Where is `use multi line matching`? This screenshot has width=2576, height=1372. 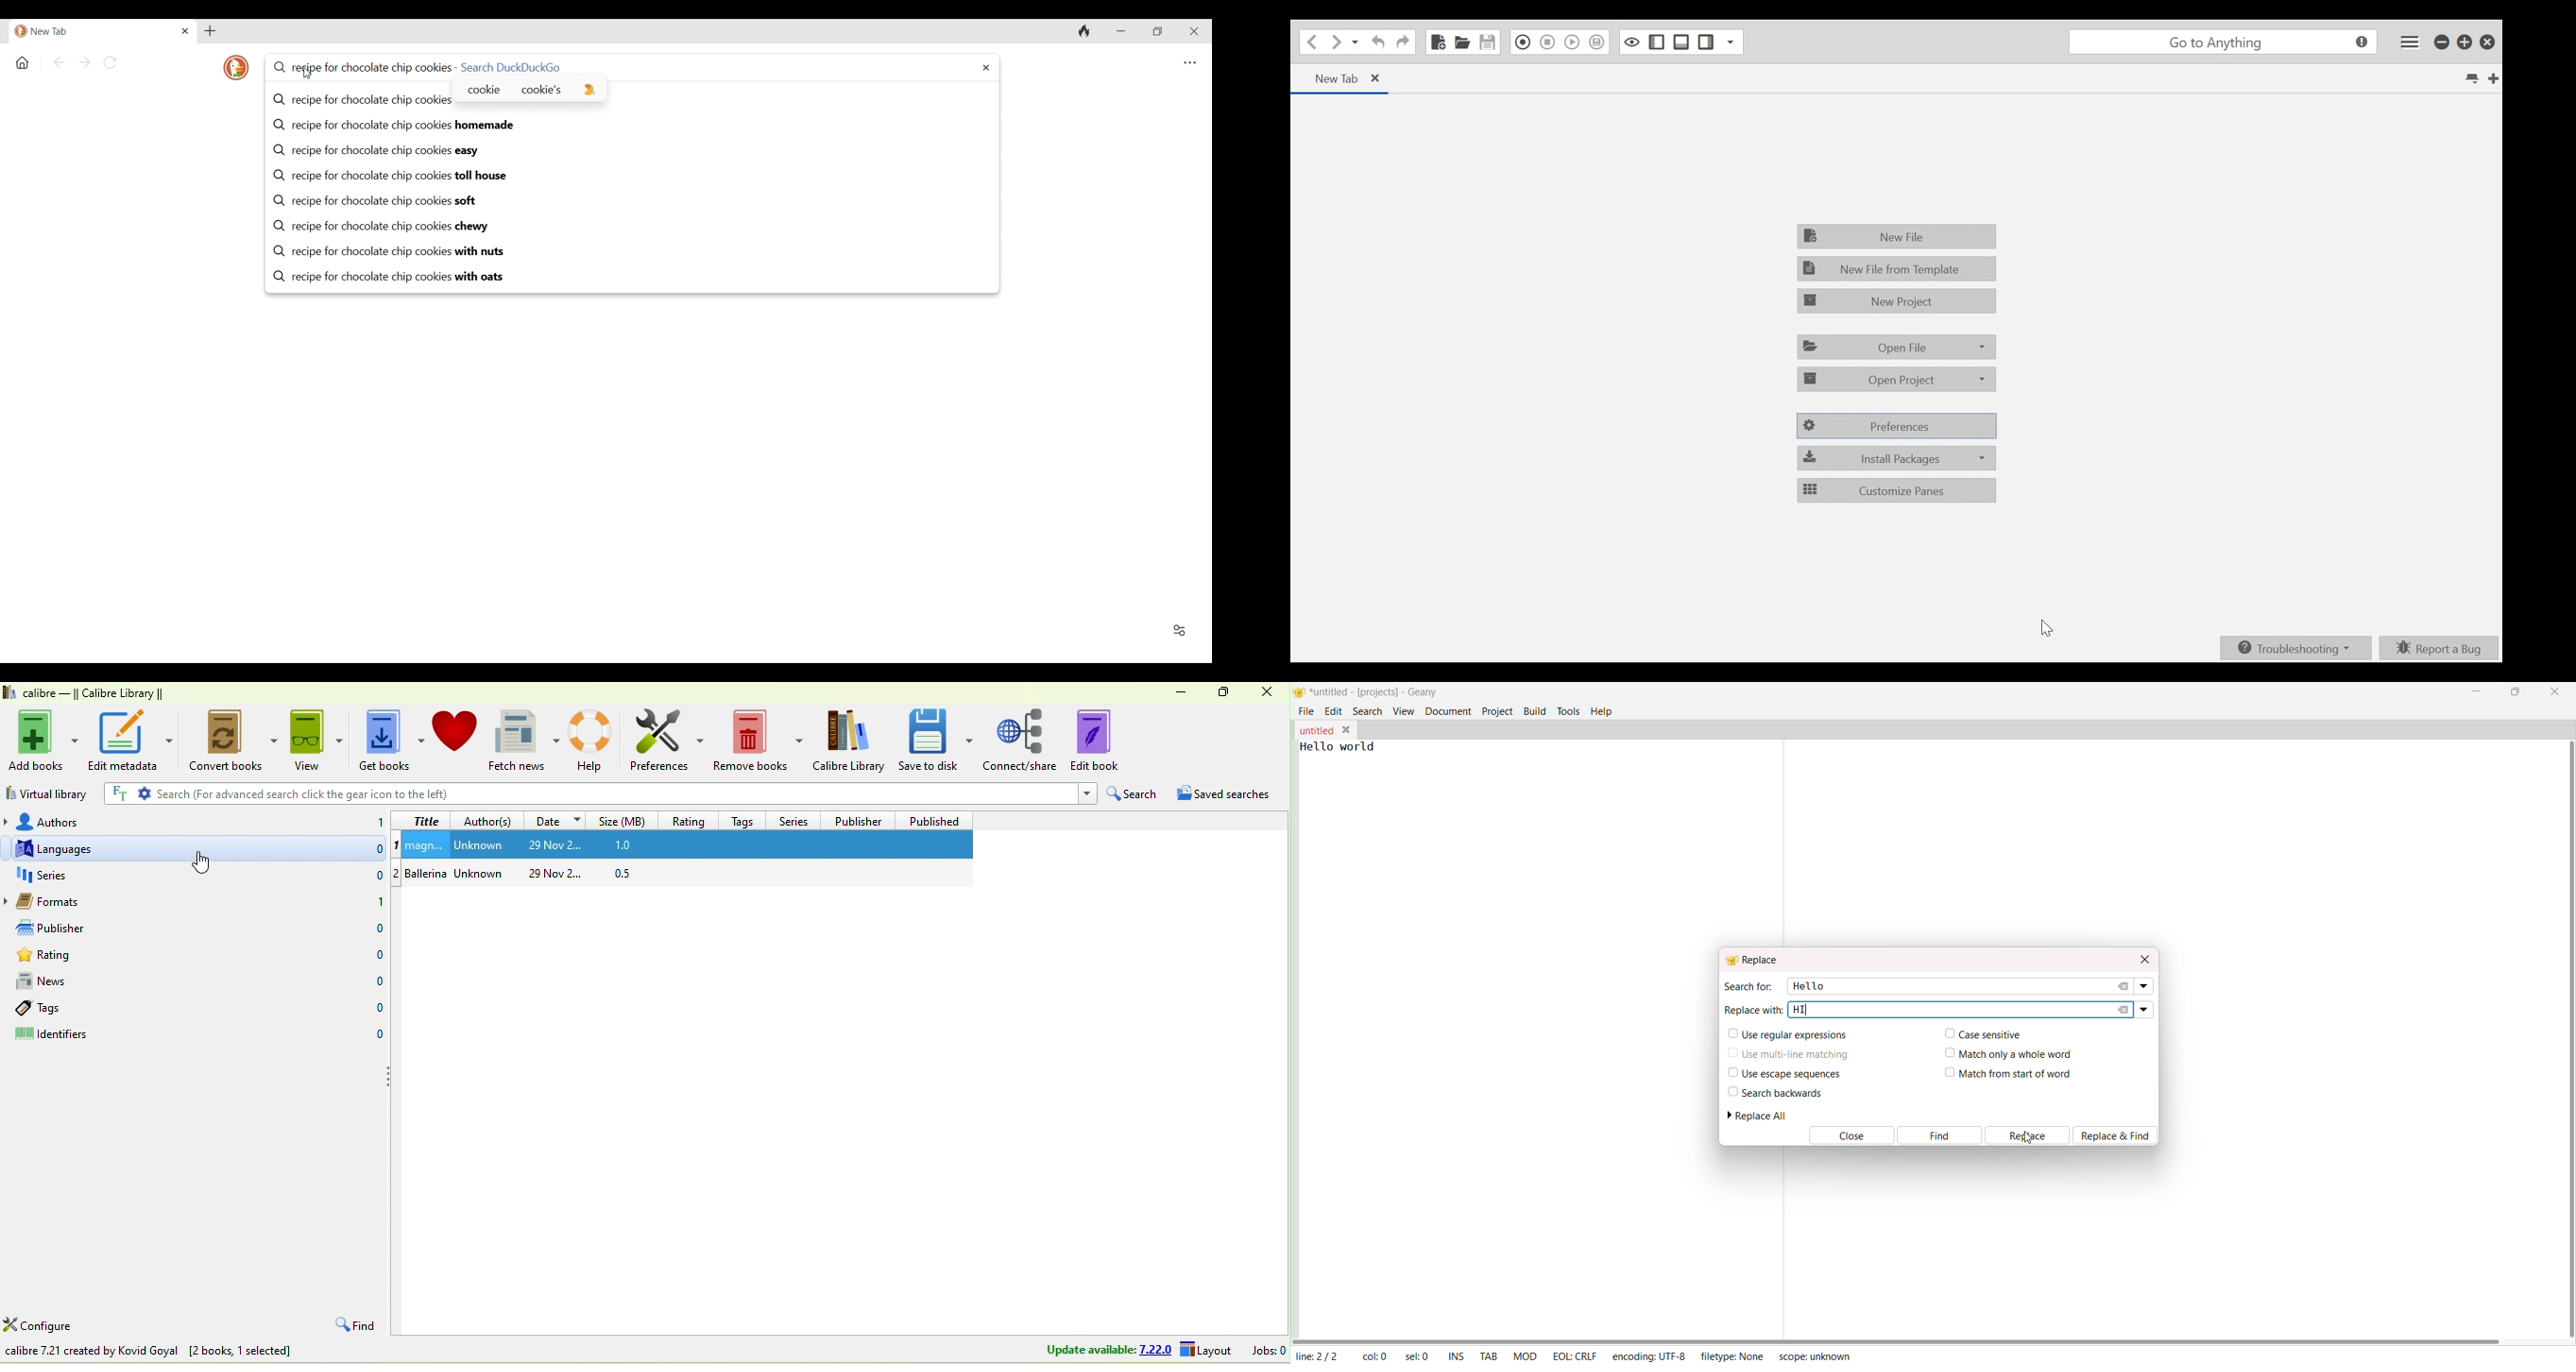
use multi line matching is located at coordinates (1789, 1052).